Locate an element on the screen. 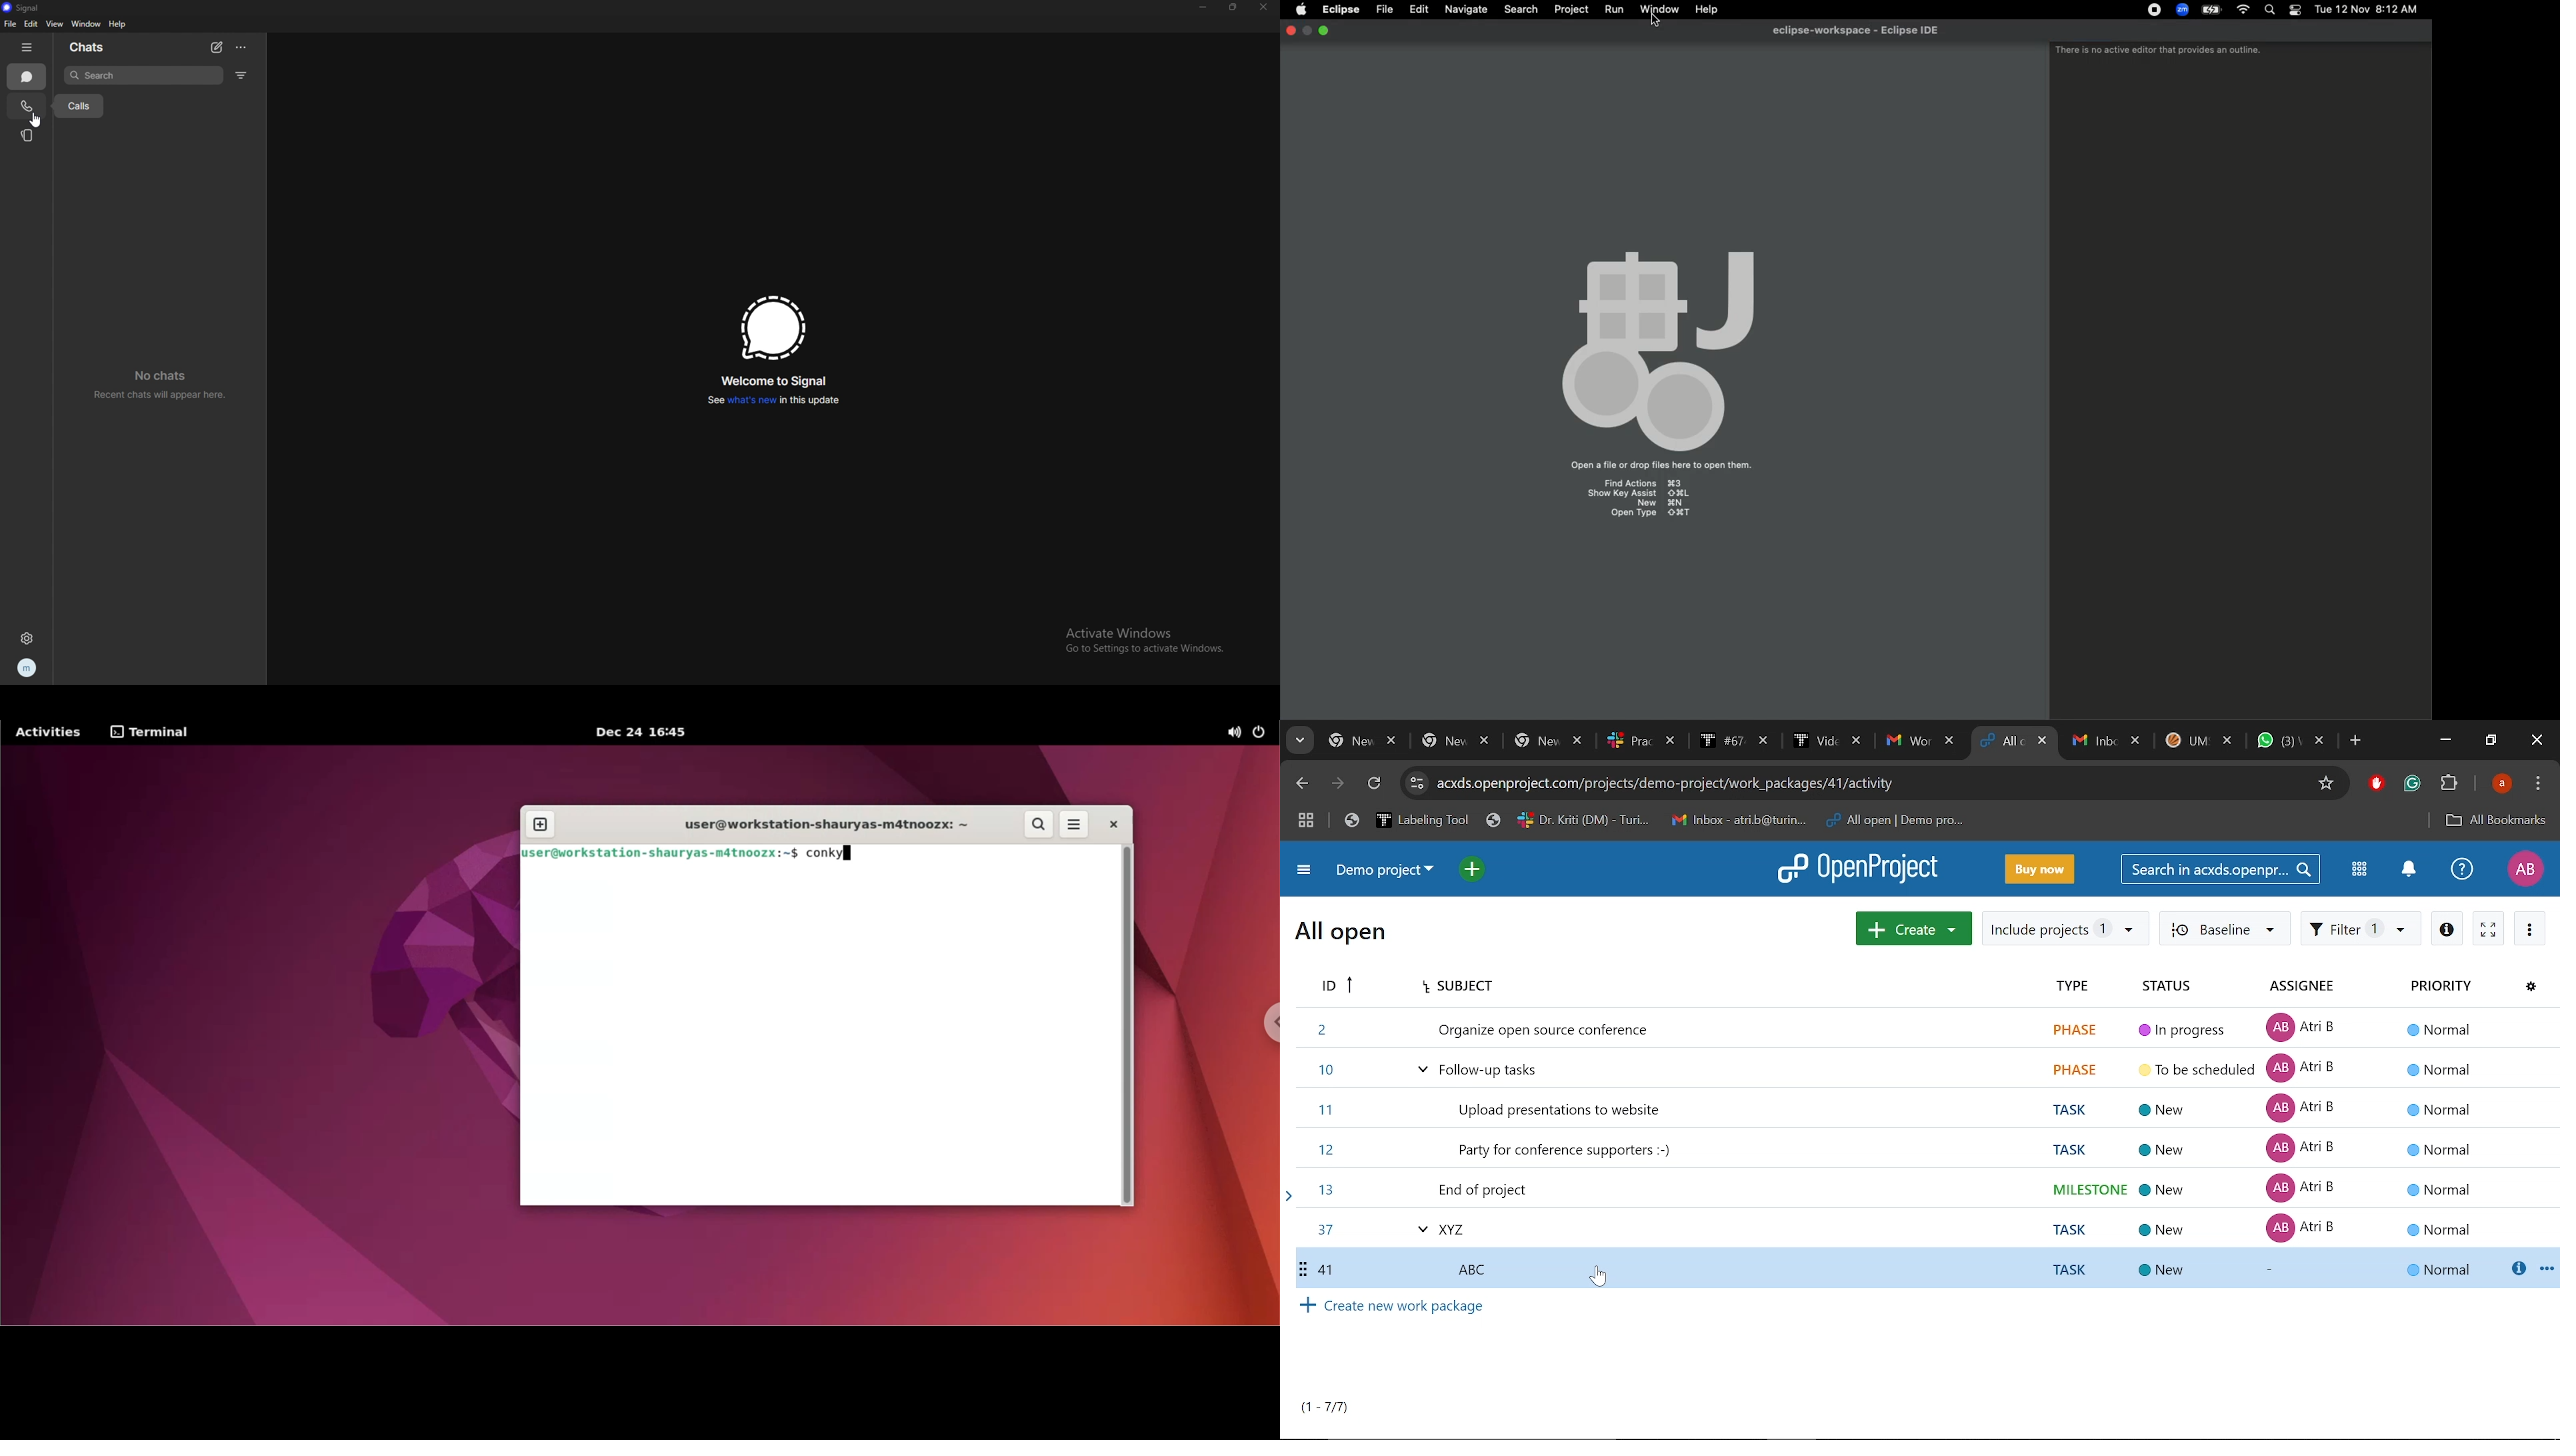 The image size is (2576, 1456). minimize is located at coordinates (1202, 7).